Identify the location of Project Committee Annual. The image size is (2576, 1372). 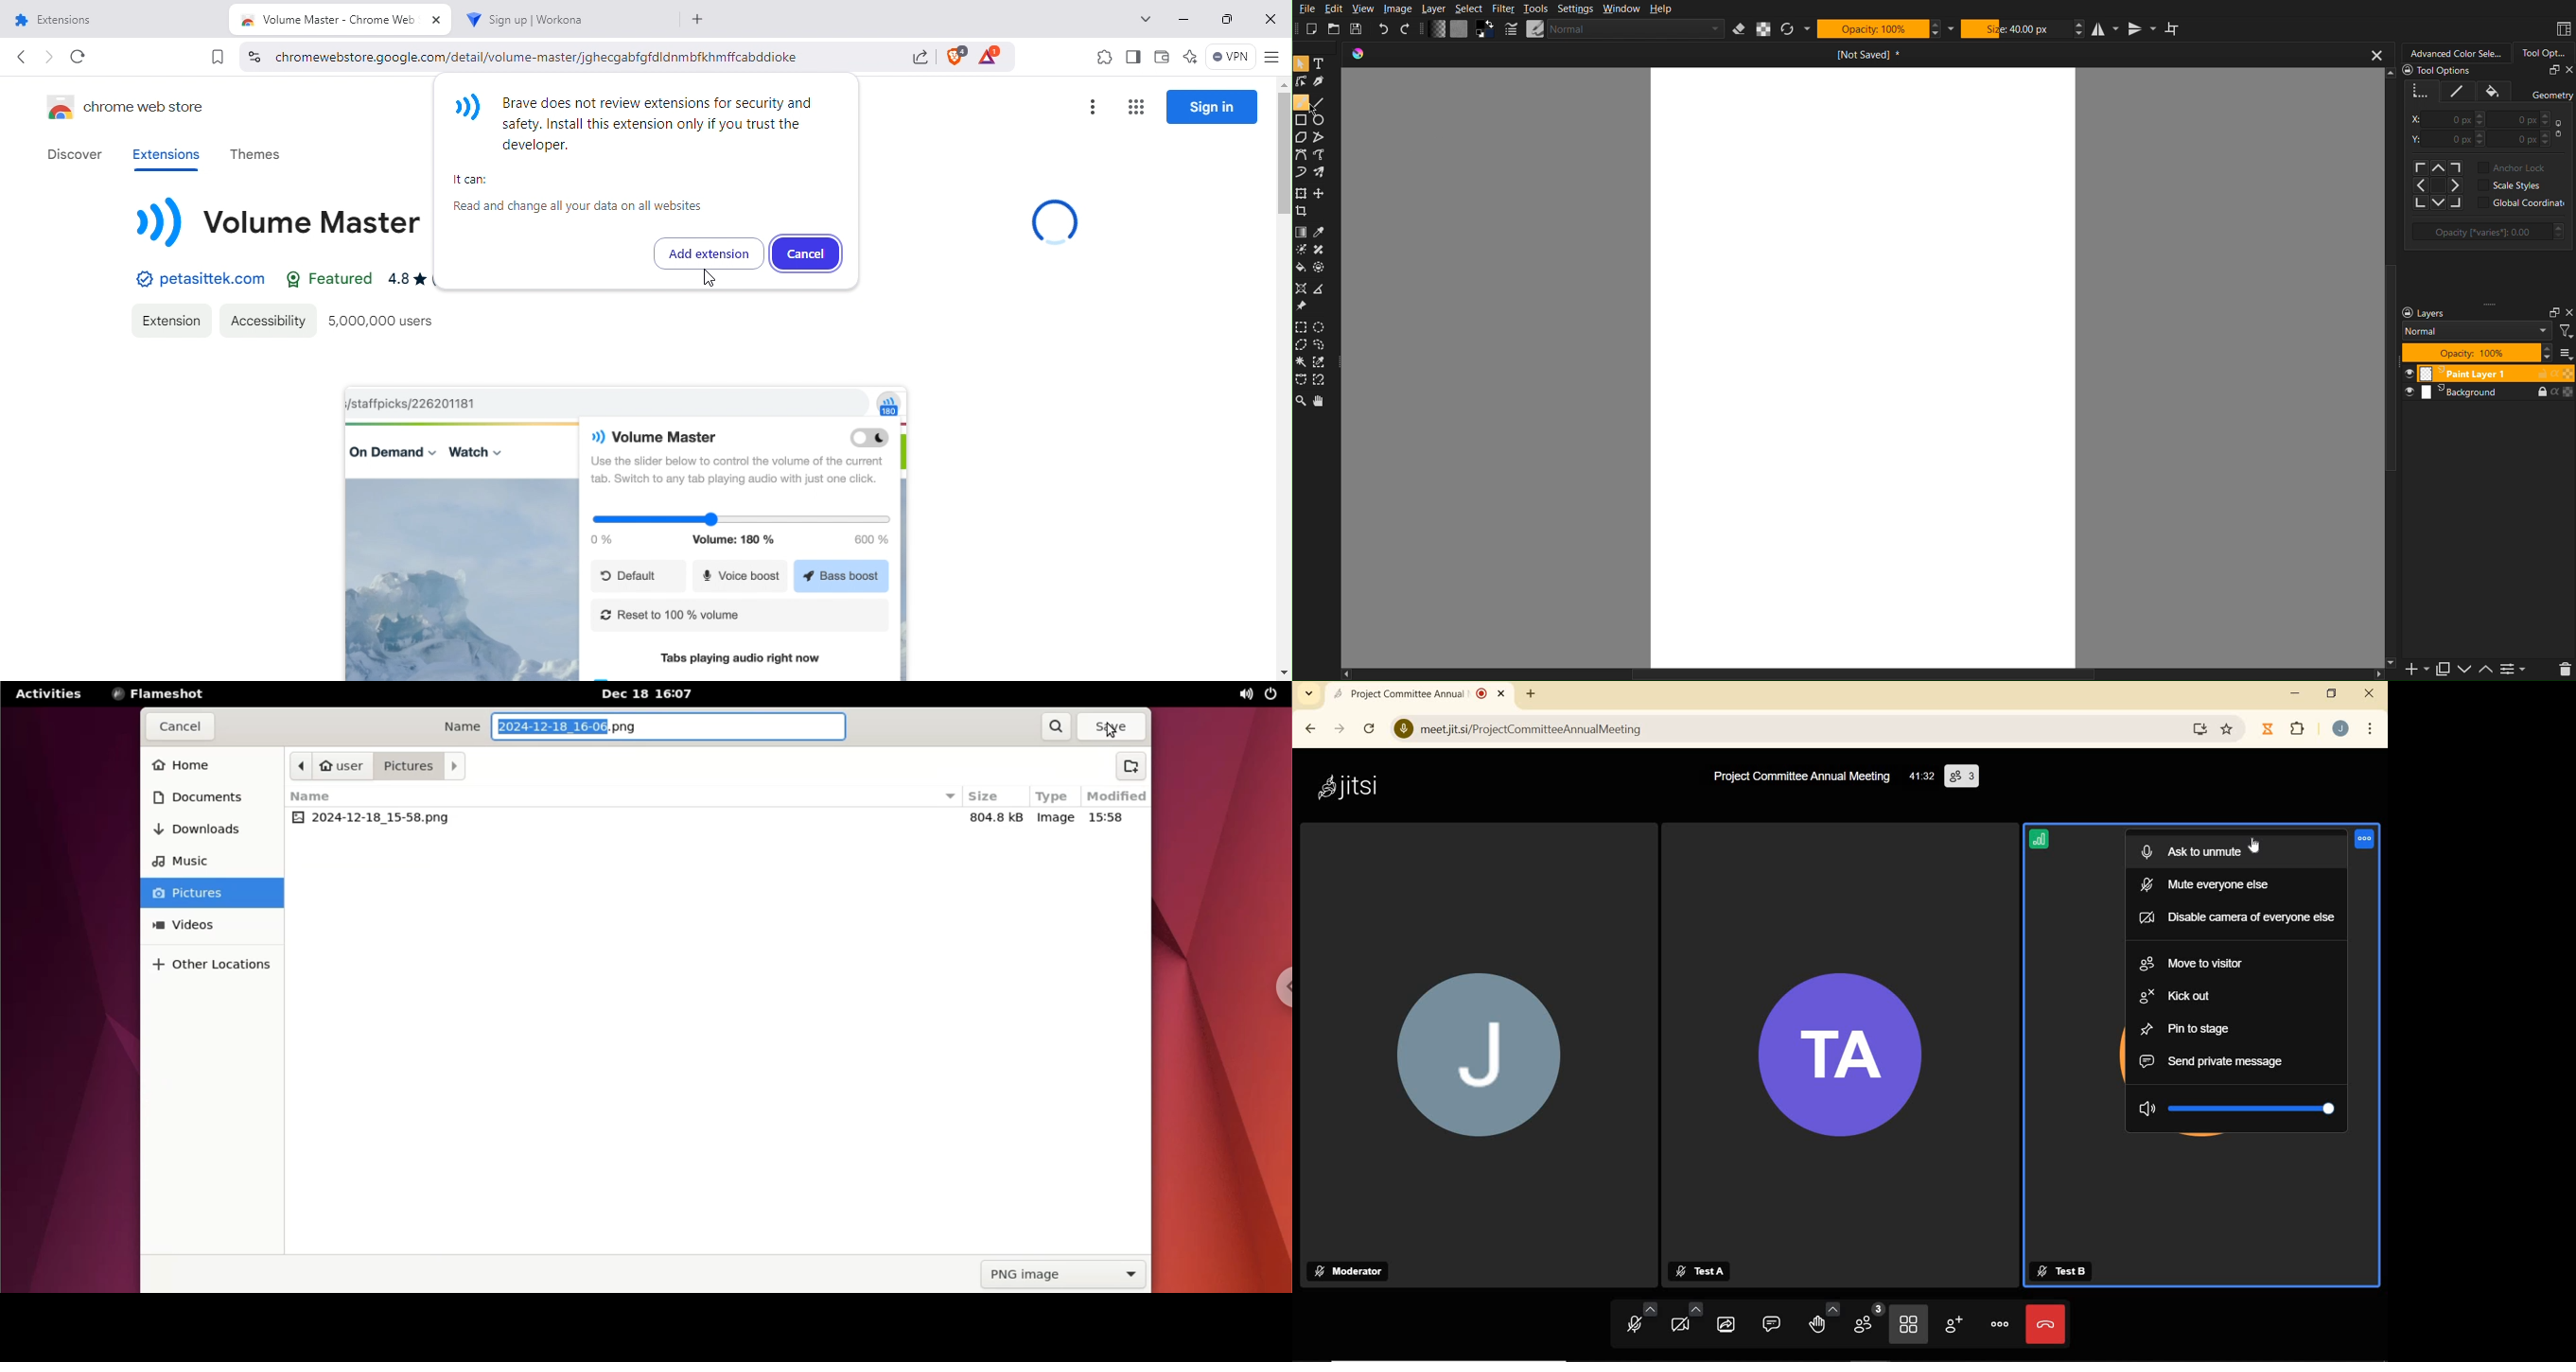
(1412, 693).